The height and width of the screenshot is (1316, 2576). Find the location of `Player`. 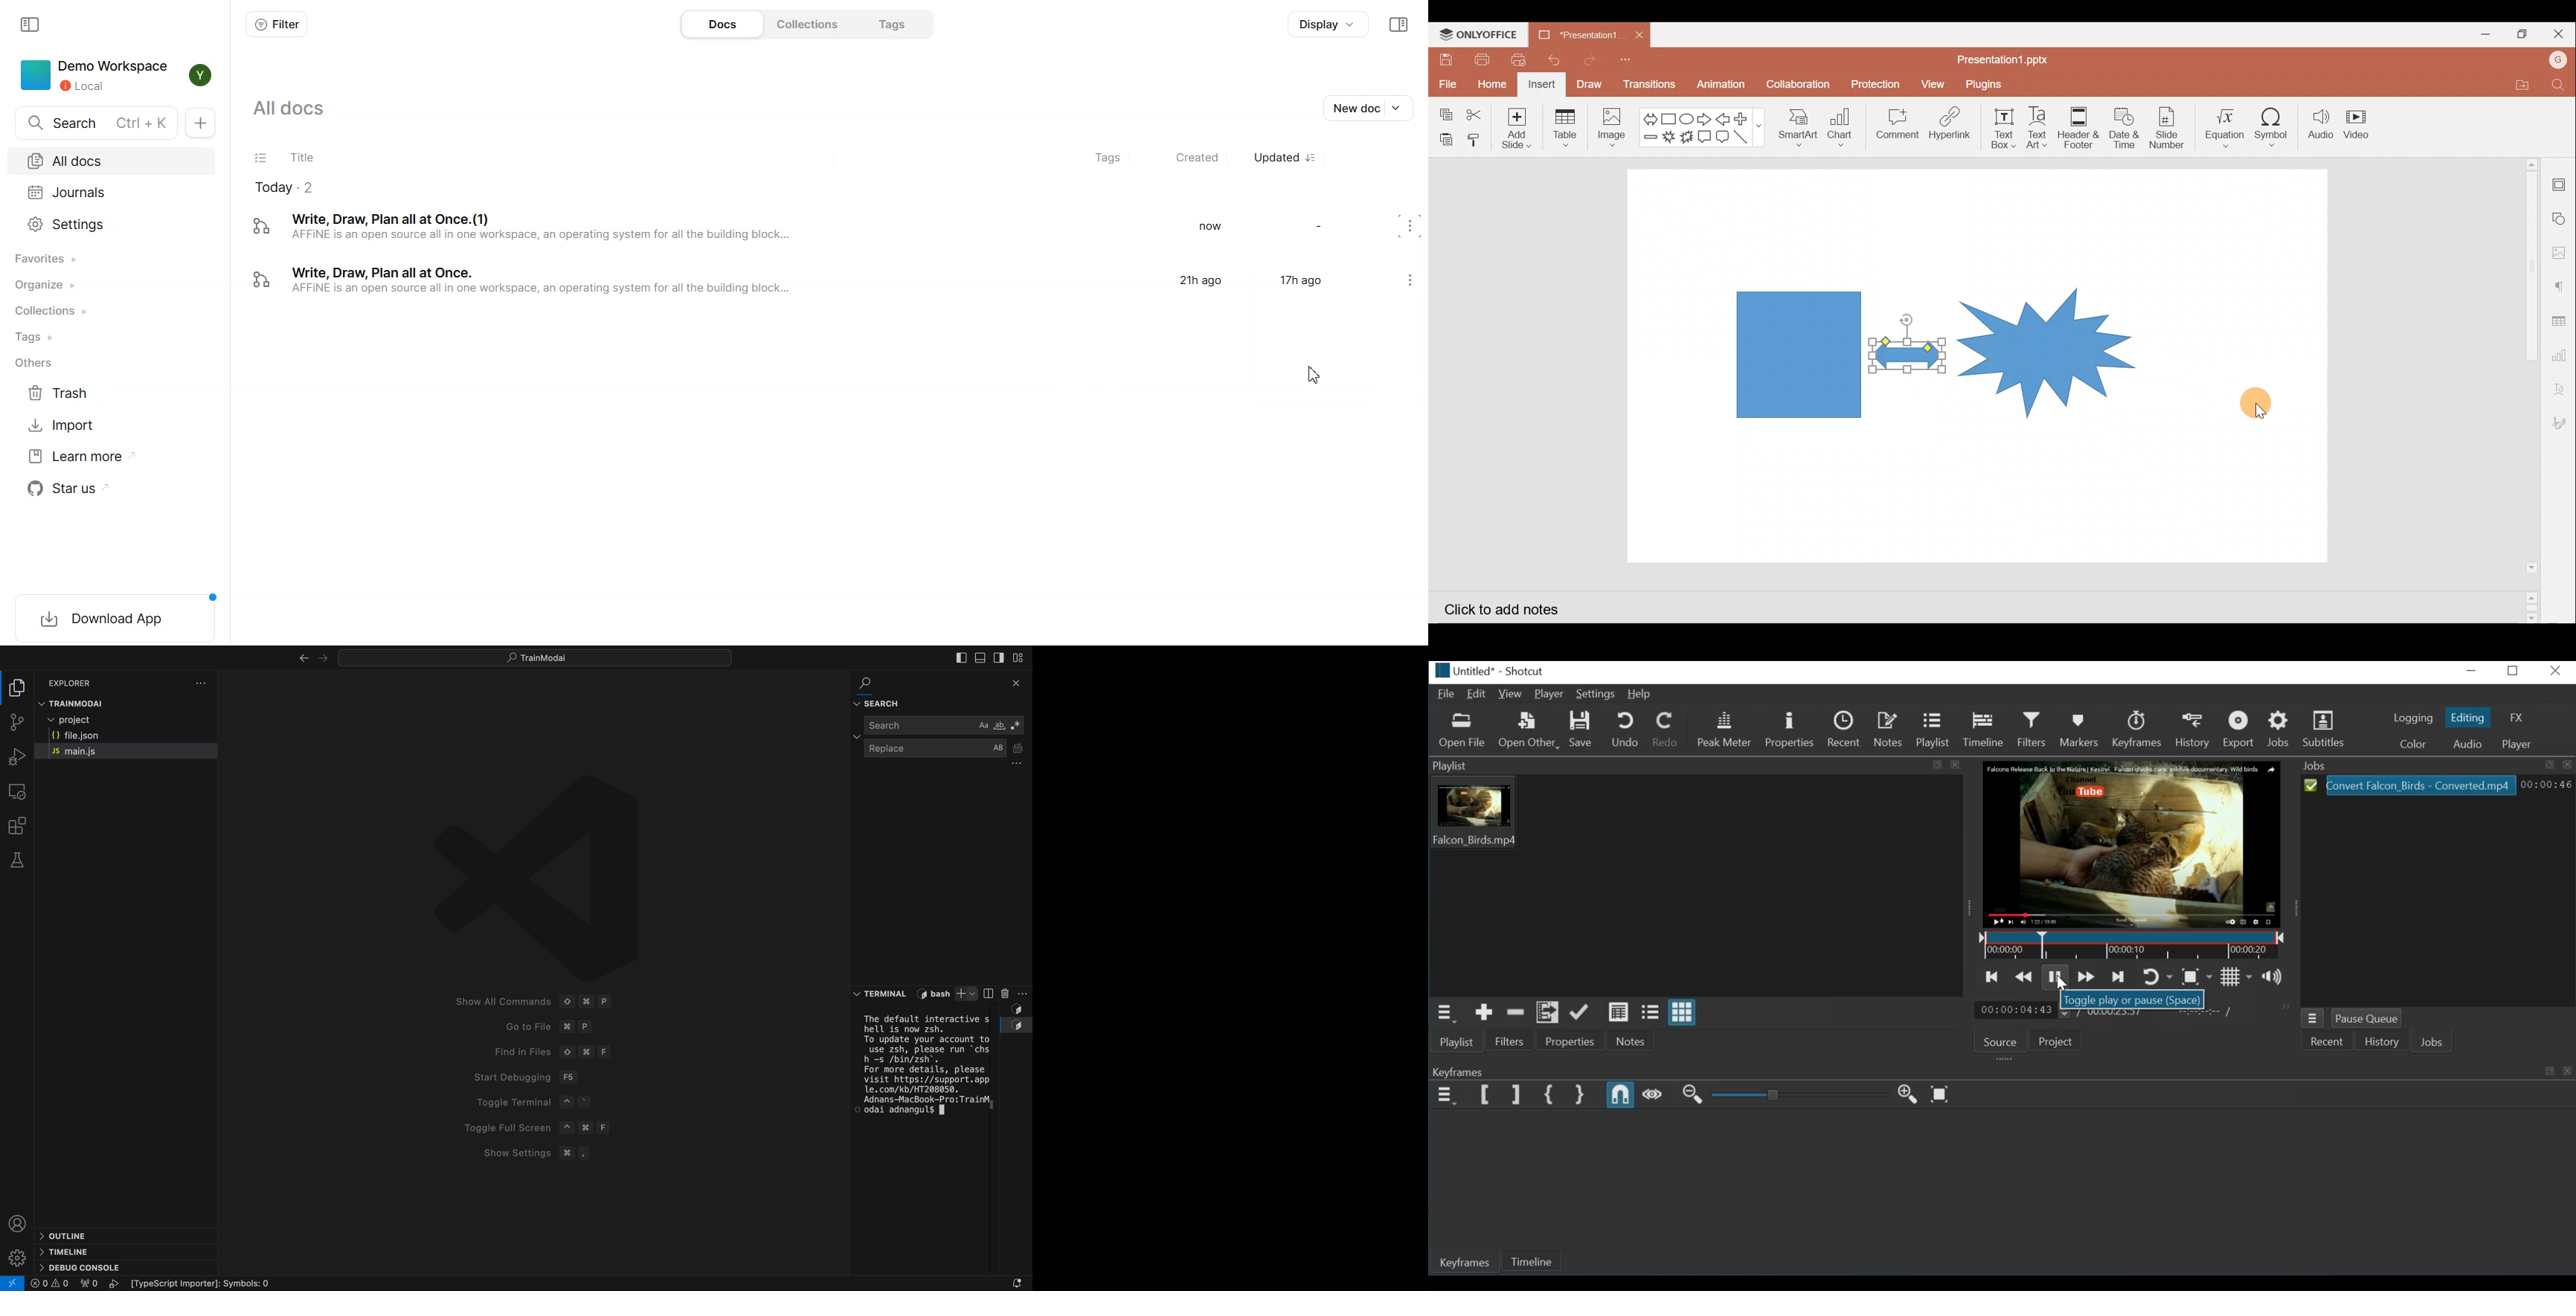

Player is located at coordinates (2520, 744).